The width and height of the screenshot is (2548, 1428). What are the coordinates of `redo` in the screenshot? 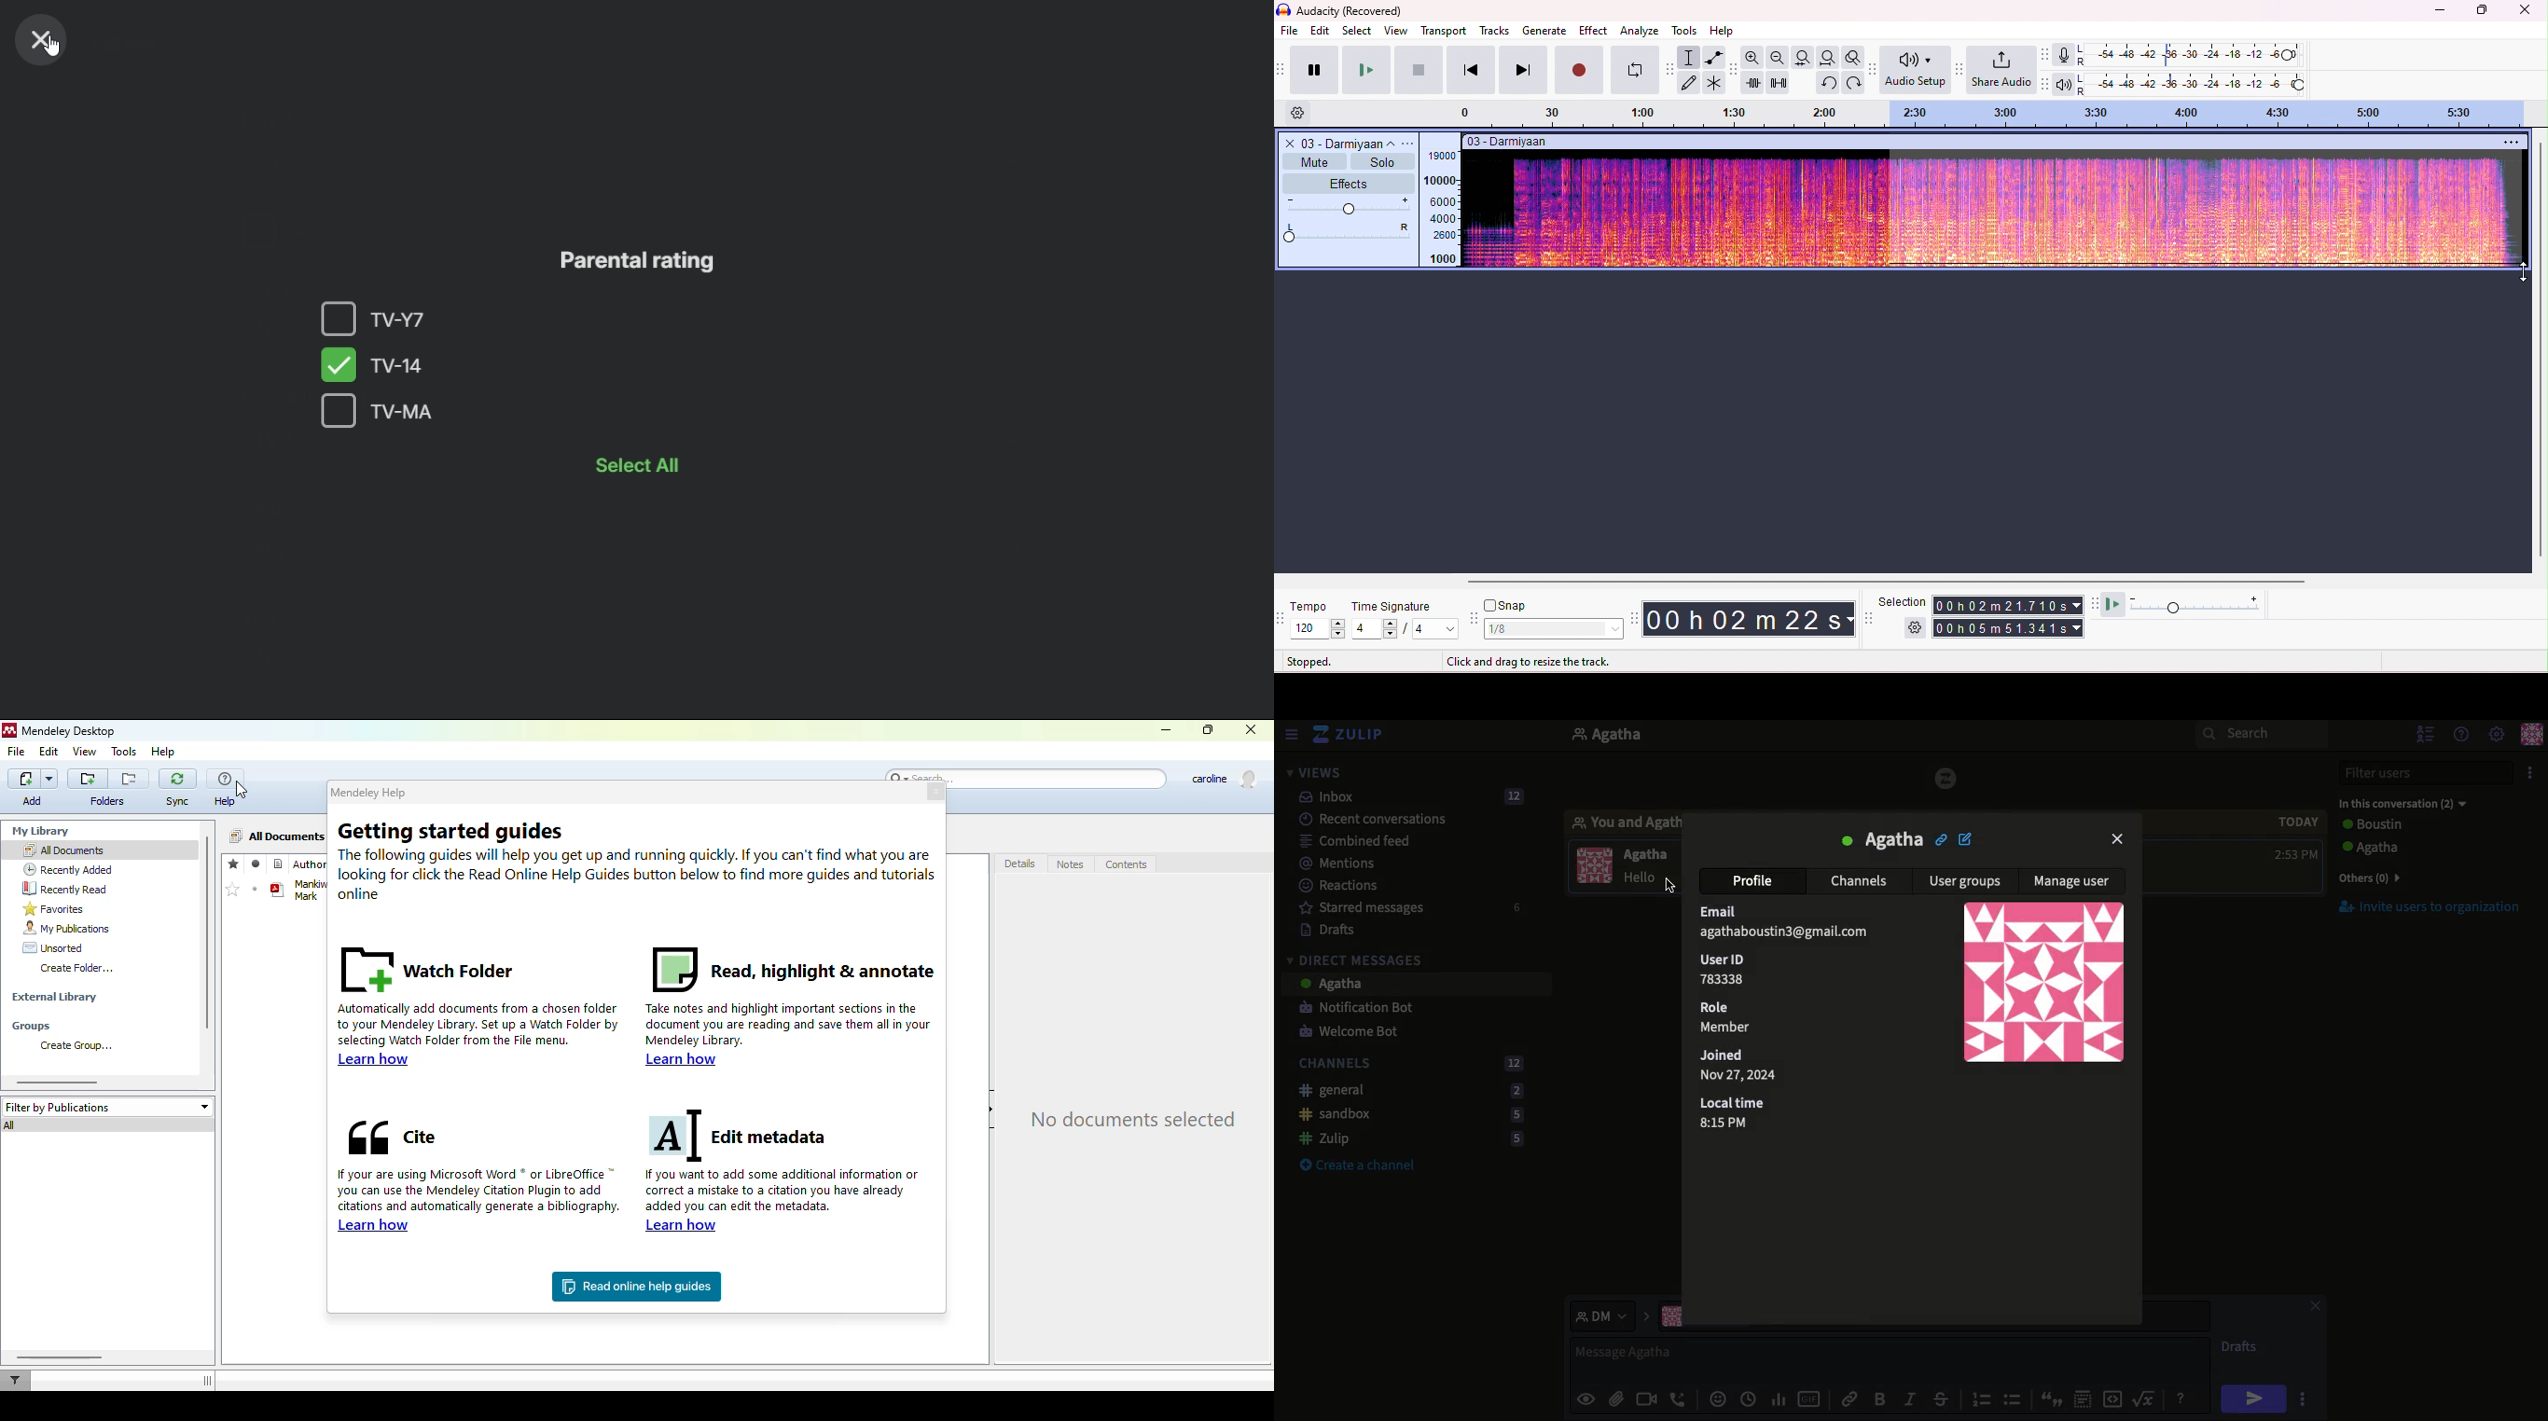 It's located at (1851, 82).